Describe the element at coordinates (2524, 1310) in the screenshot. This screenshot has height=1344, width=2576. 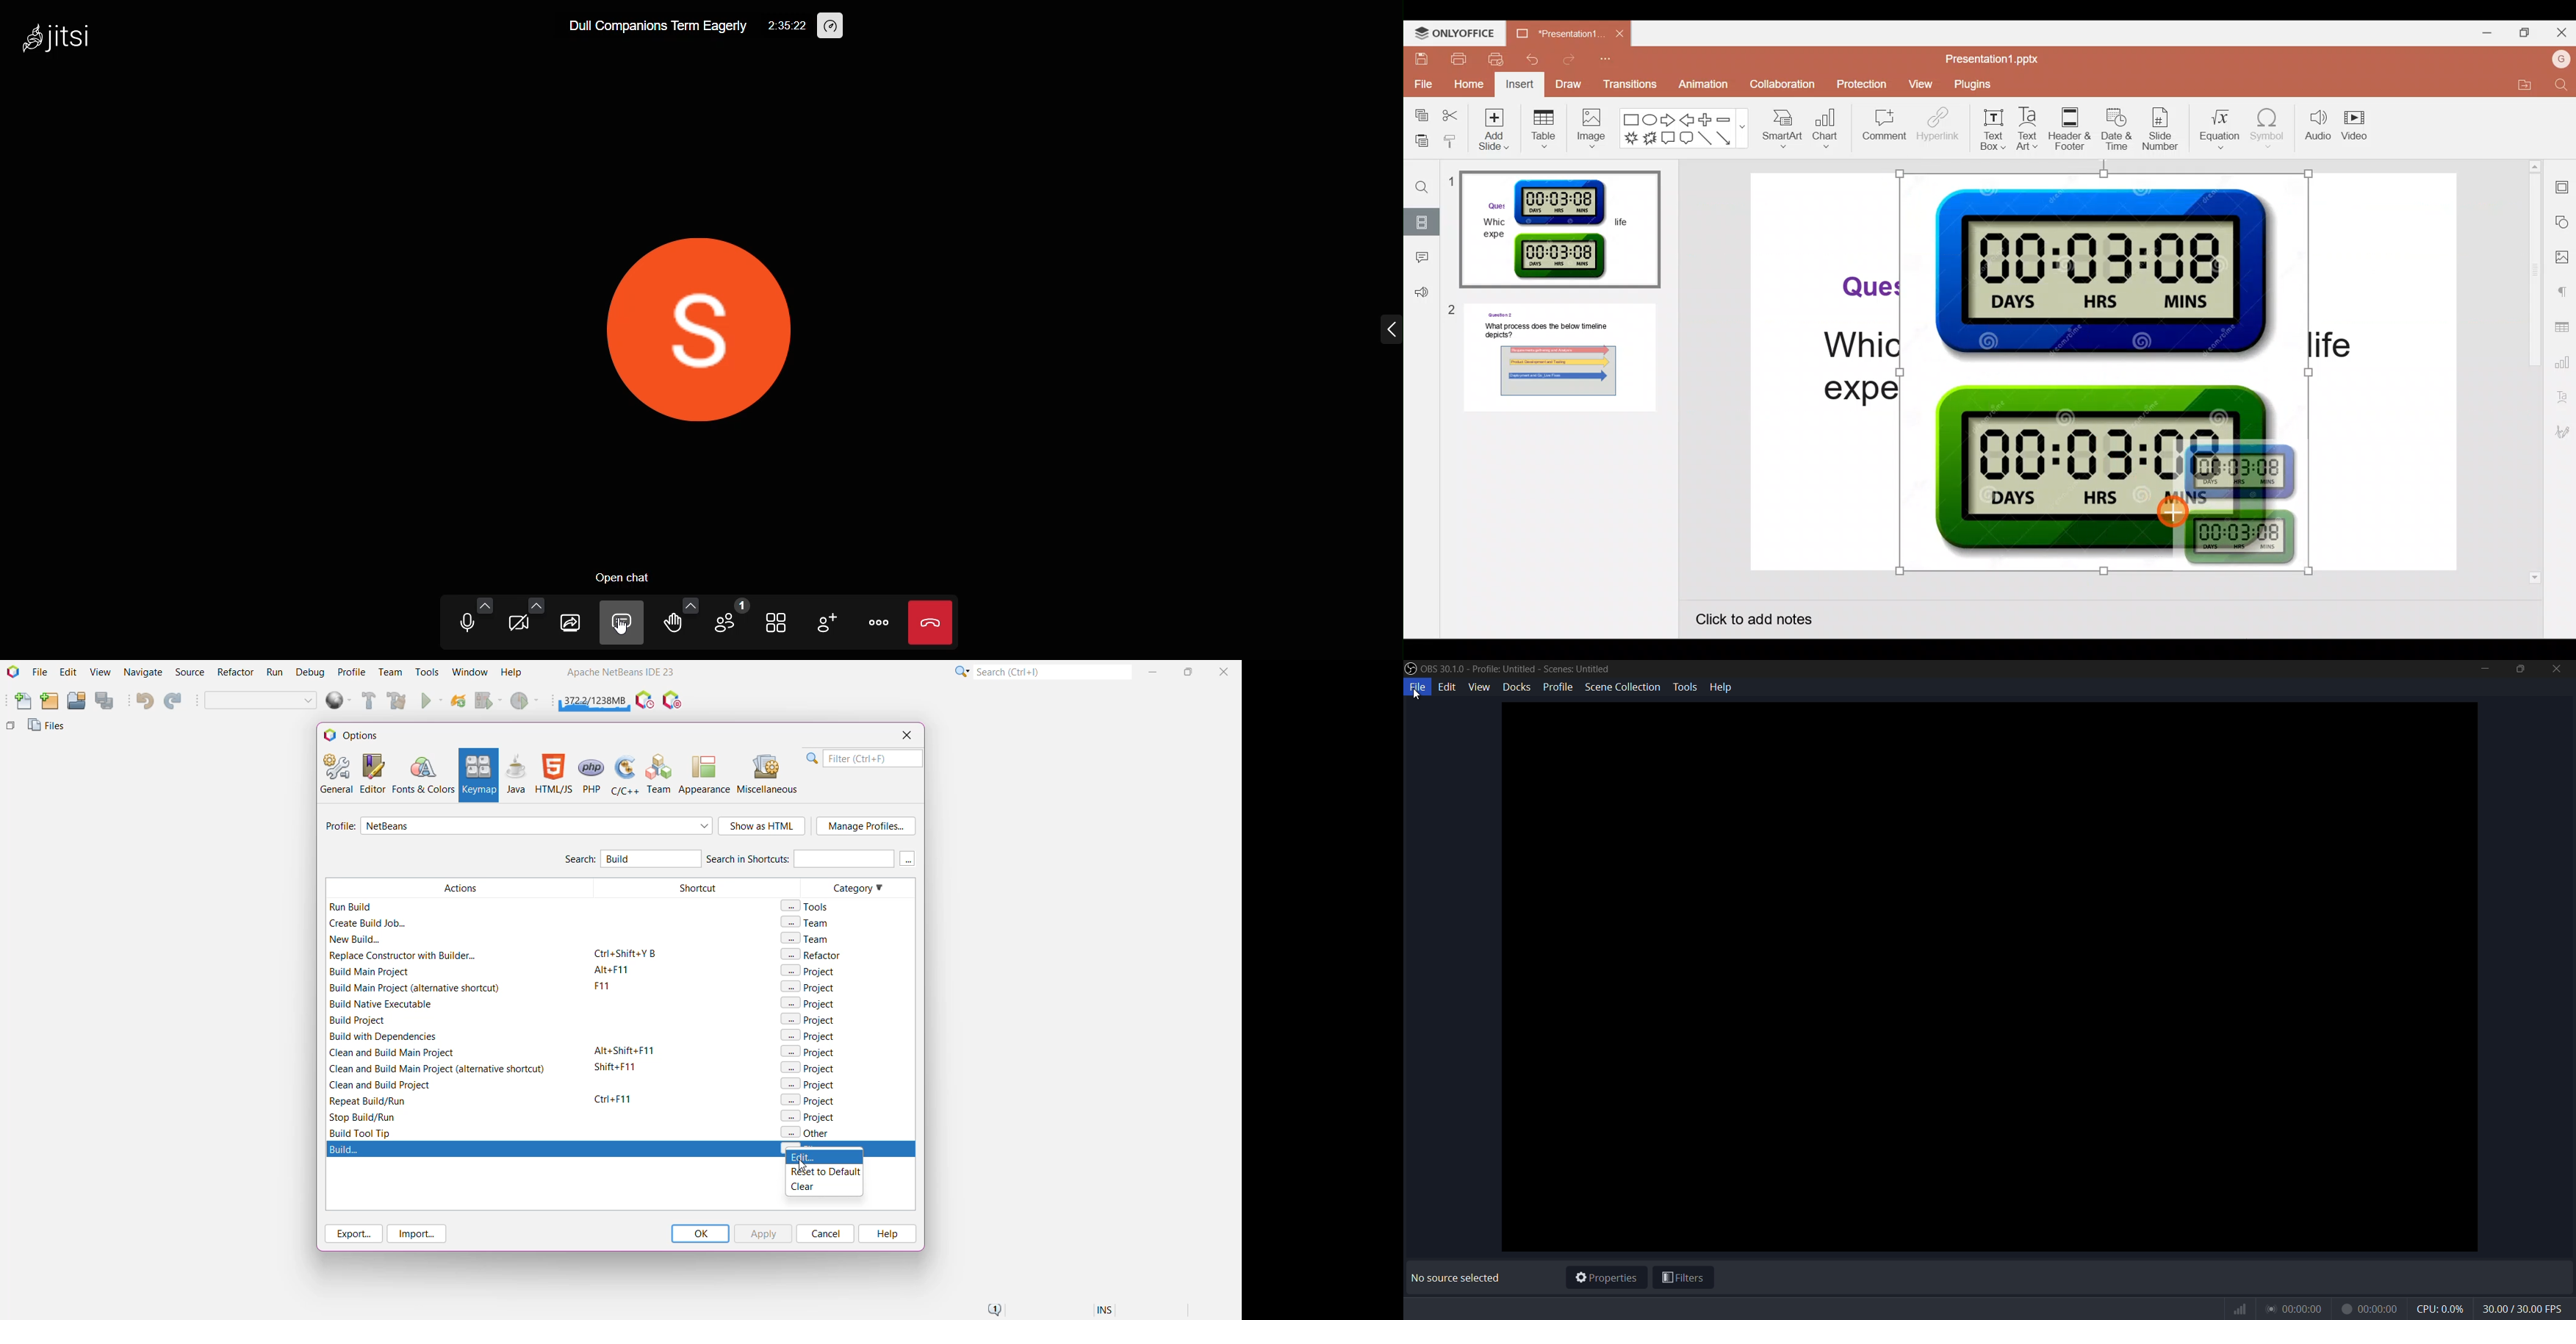
I see `fps` at that location.